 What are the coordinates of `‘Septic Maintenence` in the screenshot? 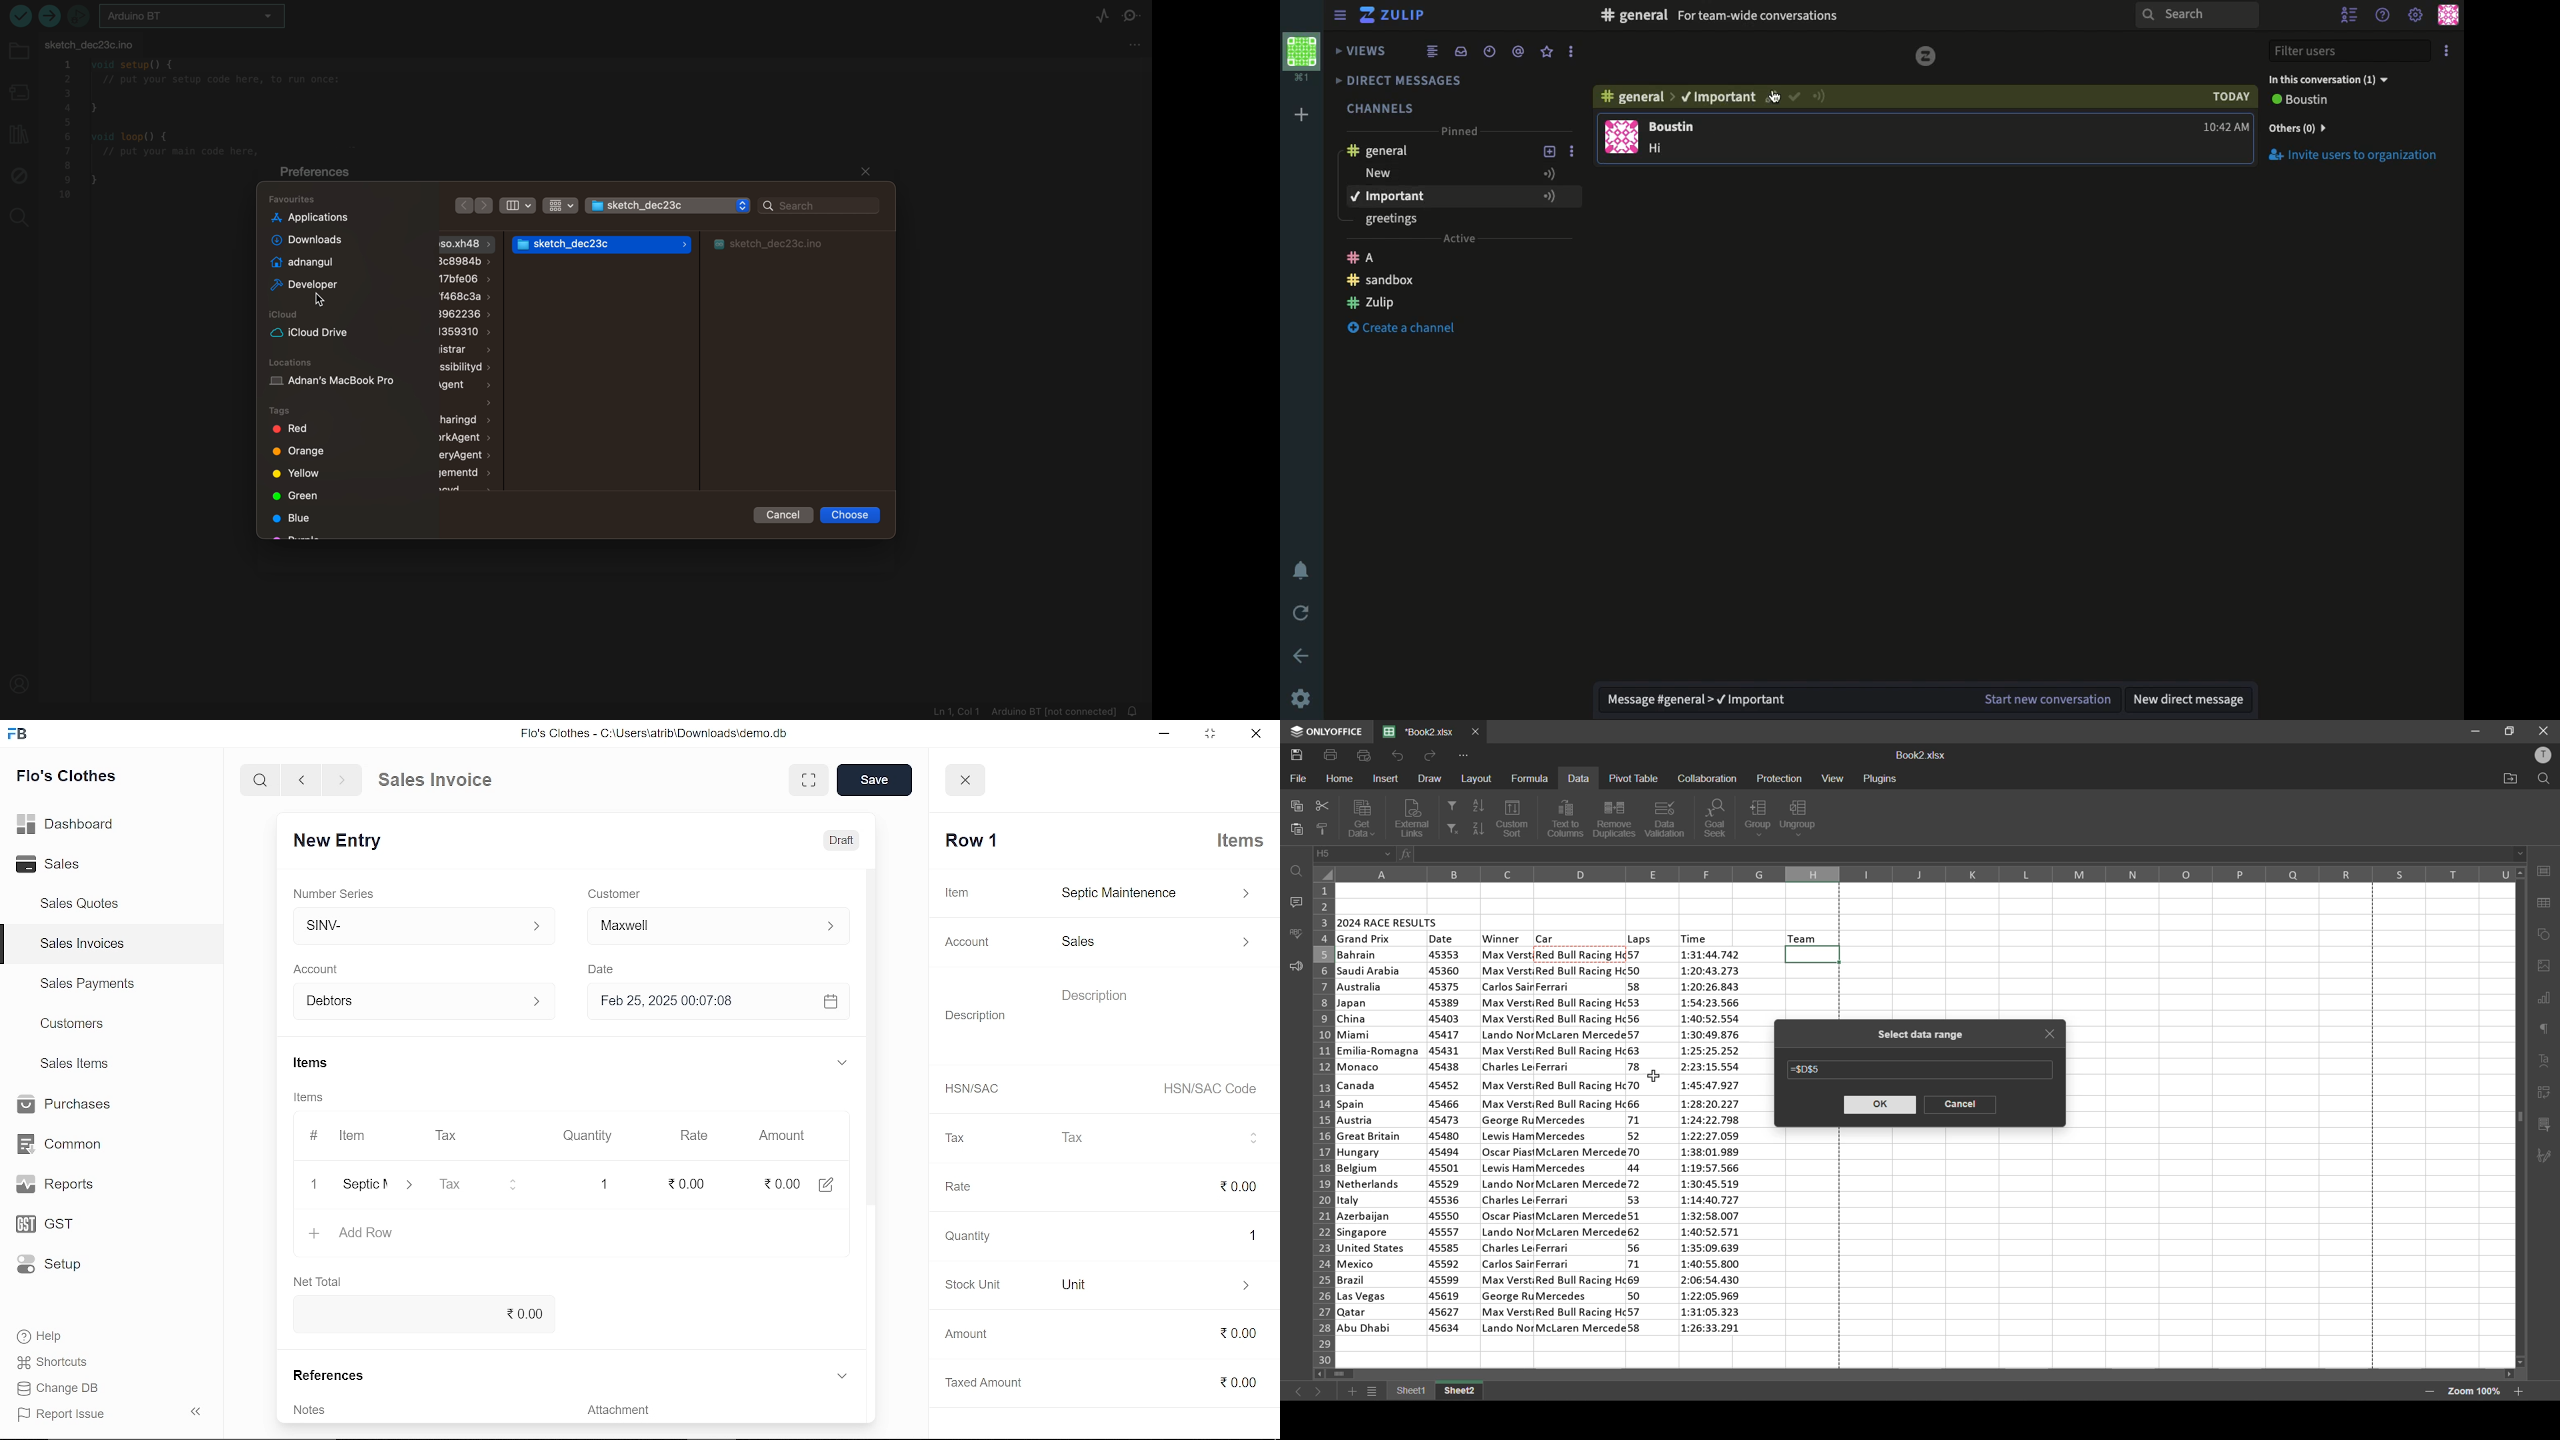 It's located at (362, 1186).